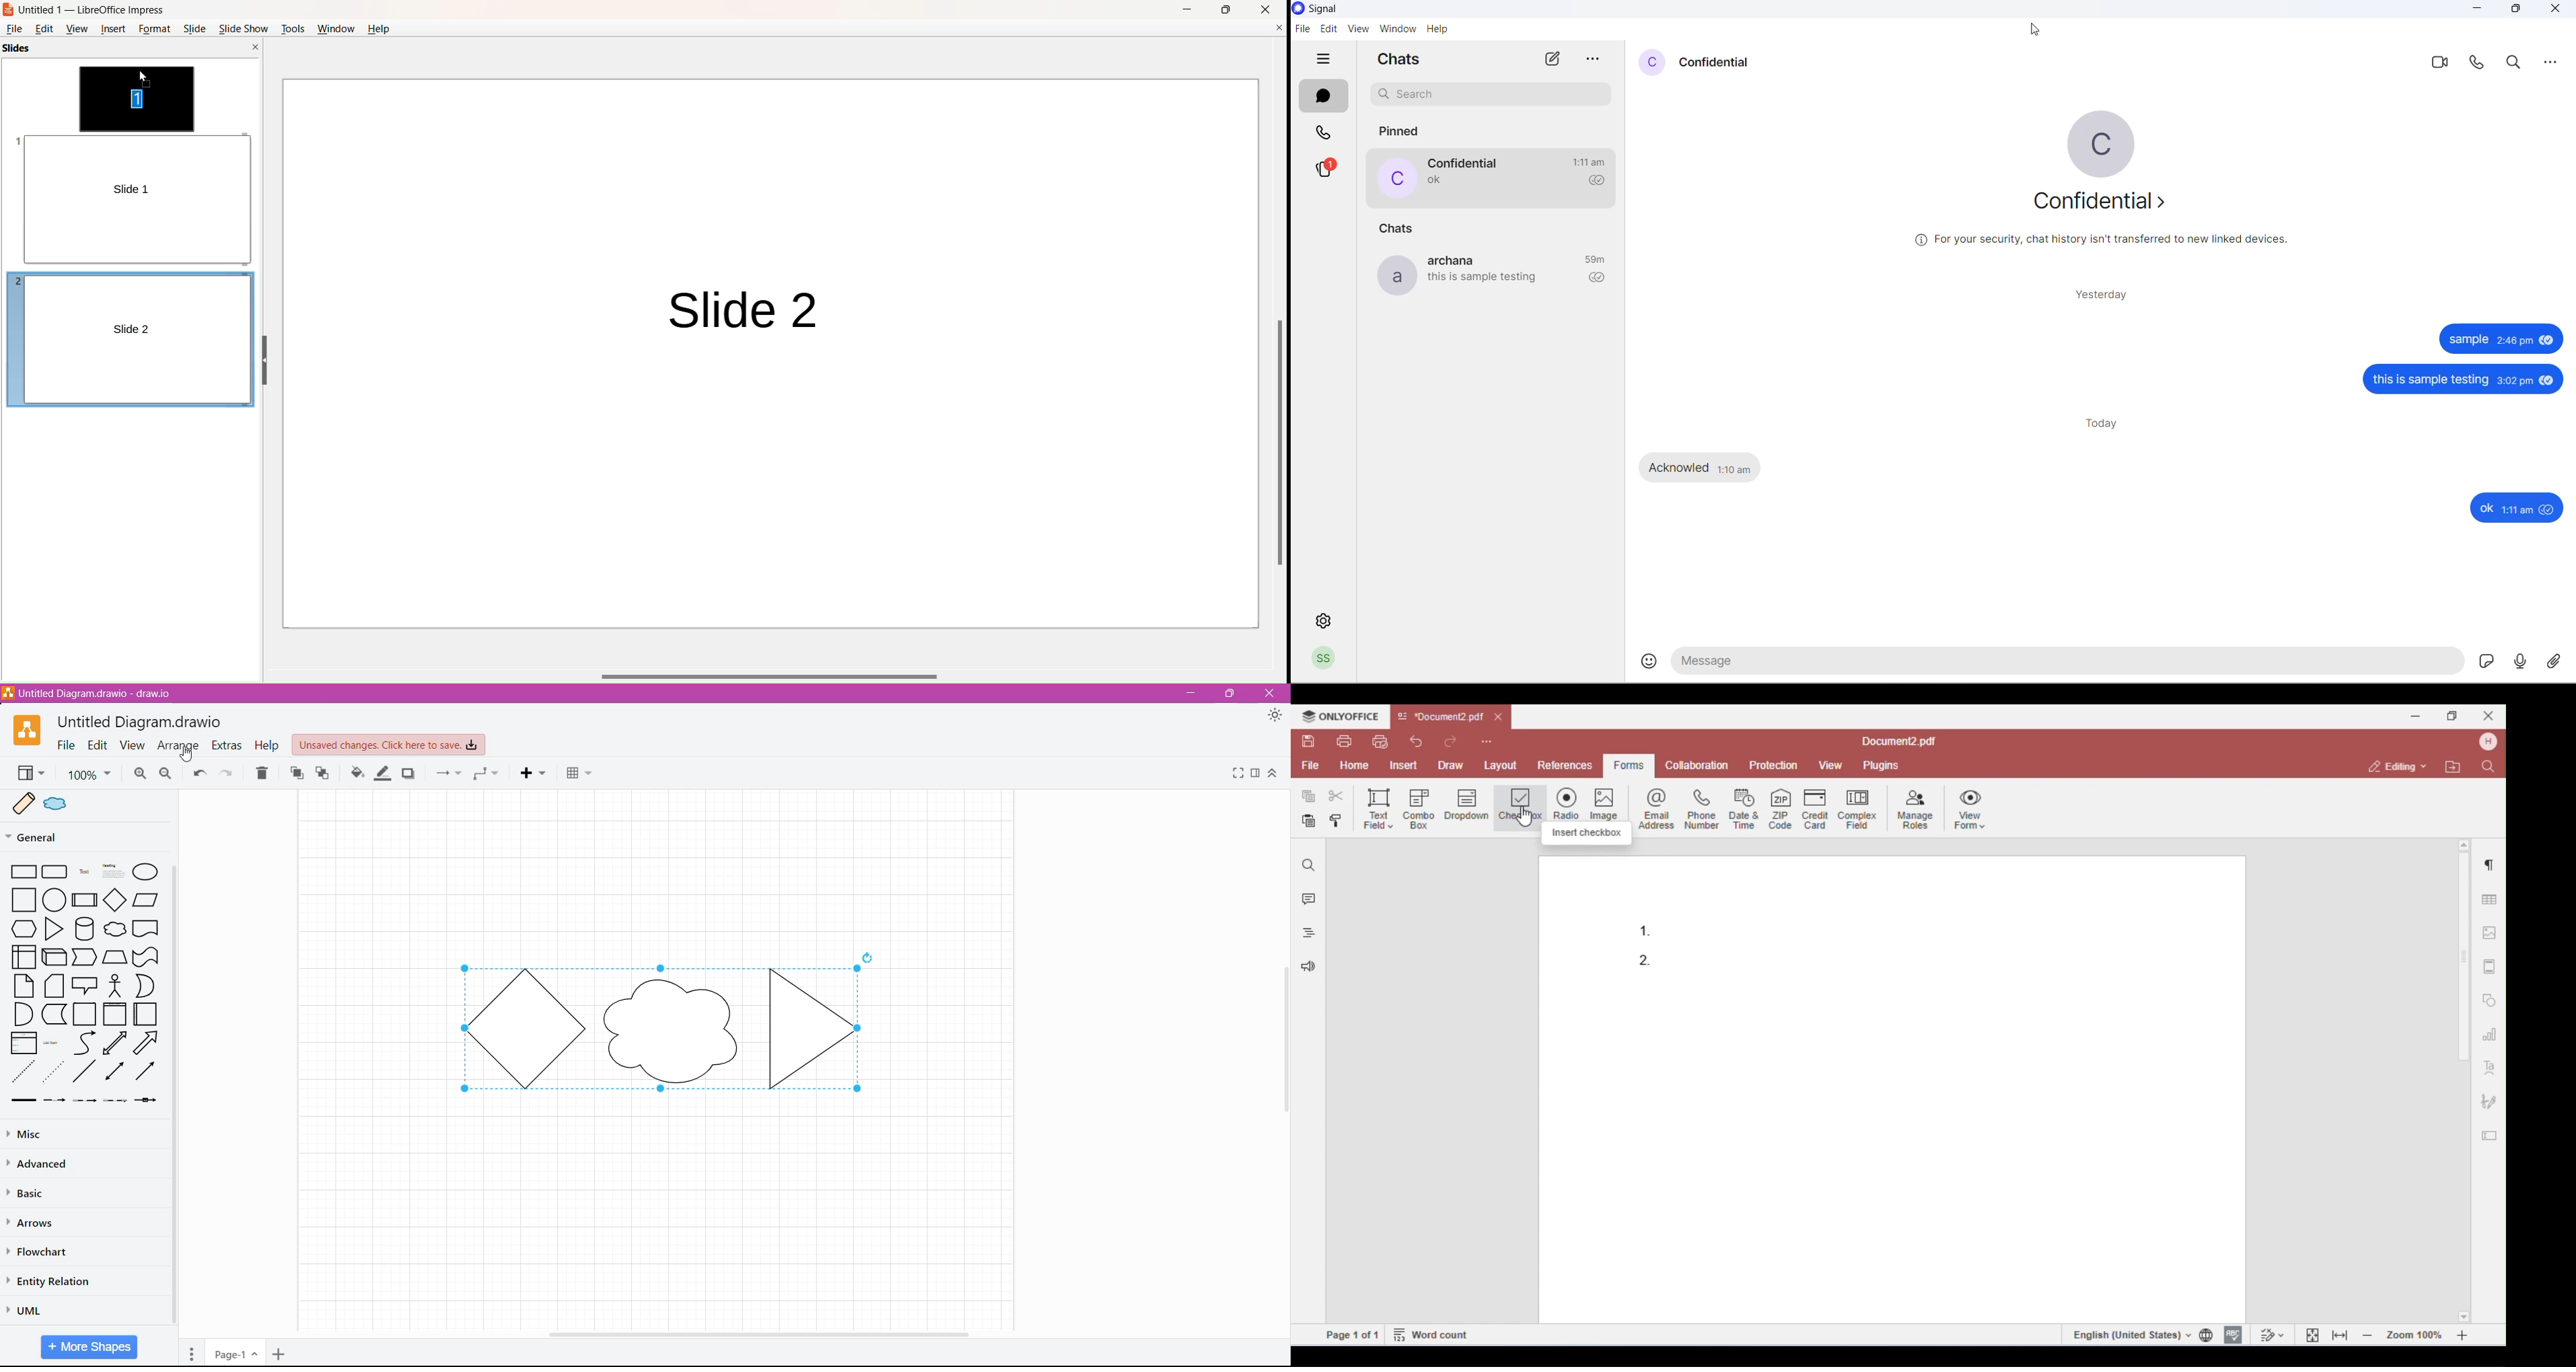  Describe the element at coordinates (2106, 424) in the screenshot. I see `today messages heading` at that location.